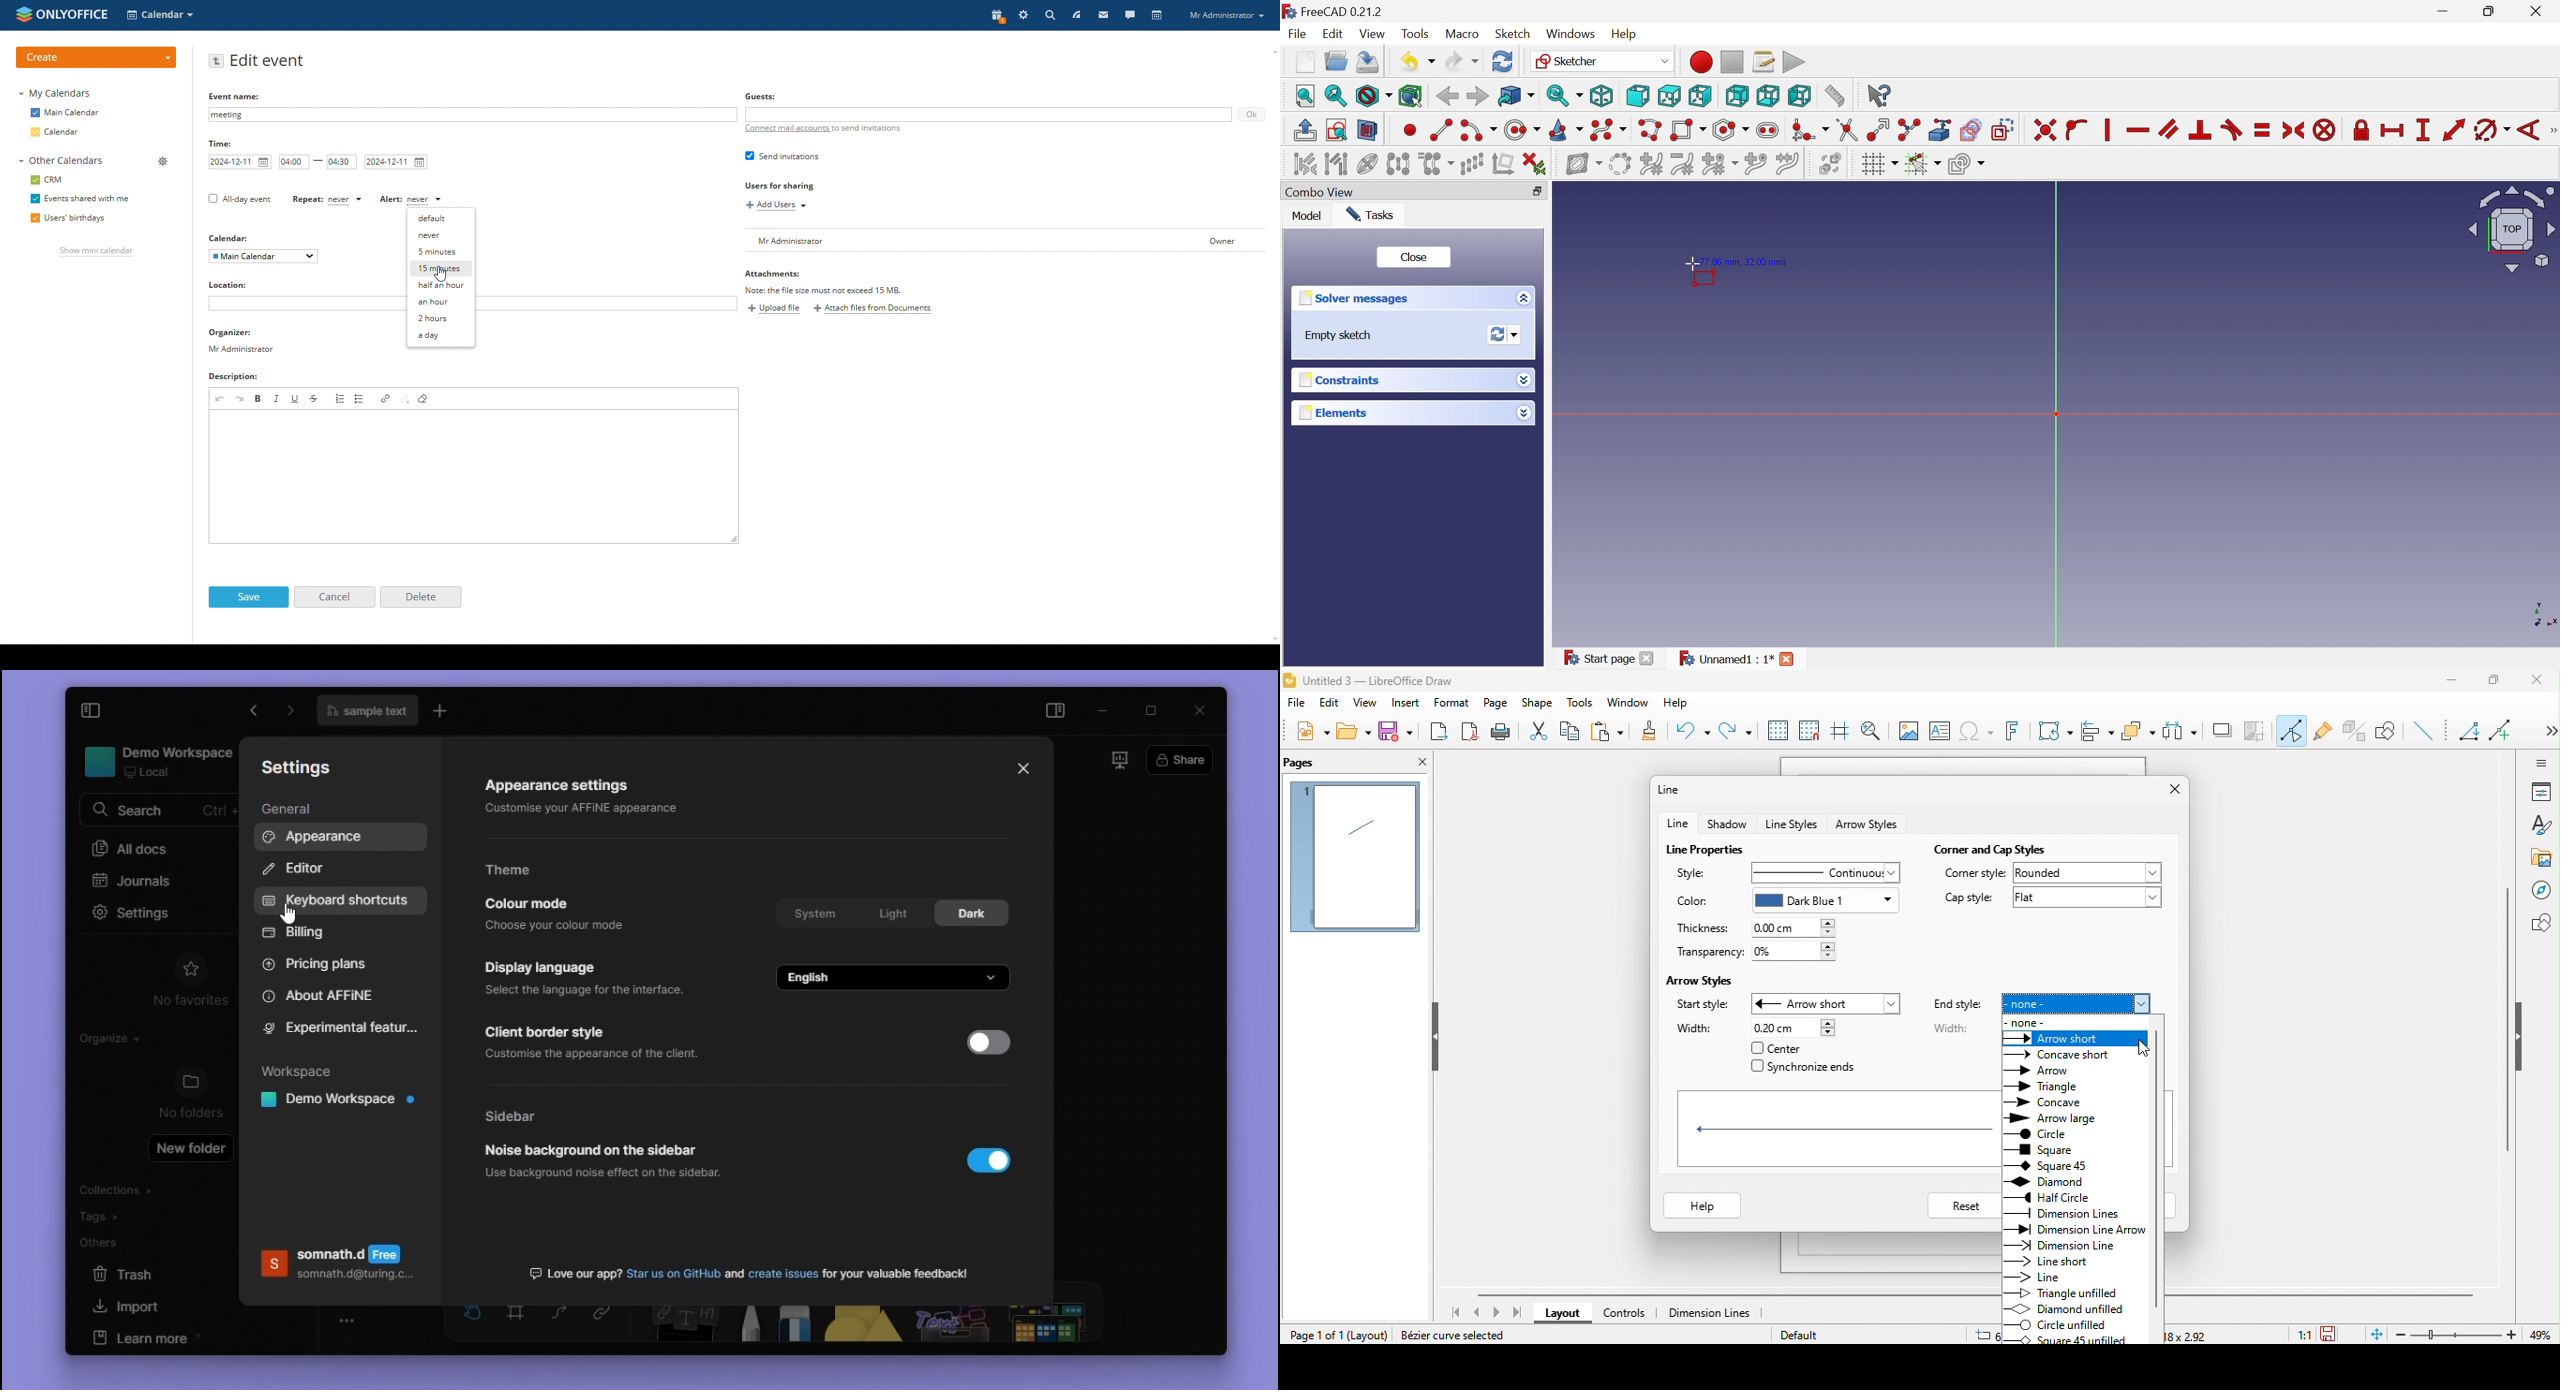 Image resolution: width=2576 pixels, height=1400 pixels. What do you see at coordinates (2003, 130) in the screenshot?
I see `Toggle construction geometry` at bounding box center [2003, 130].